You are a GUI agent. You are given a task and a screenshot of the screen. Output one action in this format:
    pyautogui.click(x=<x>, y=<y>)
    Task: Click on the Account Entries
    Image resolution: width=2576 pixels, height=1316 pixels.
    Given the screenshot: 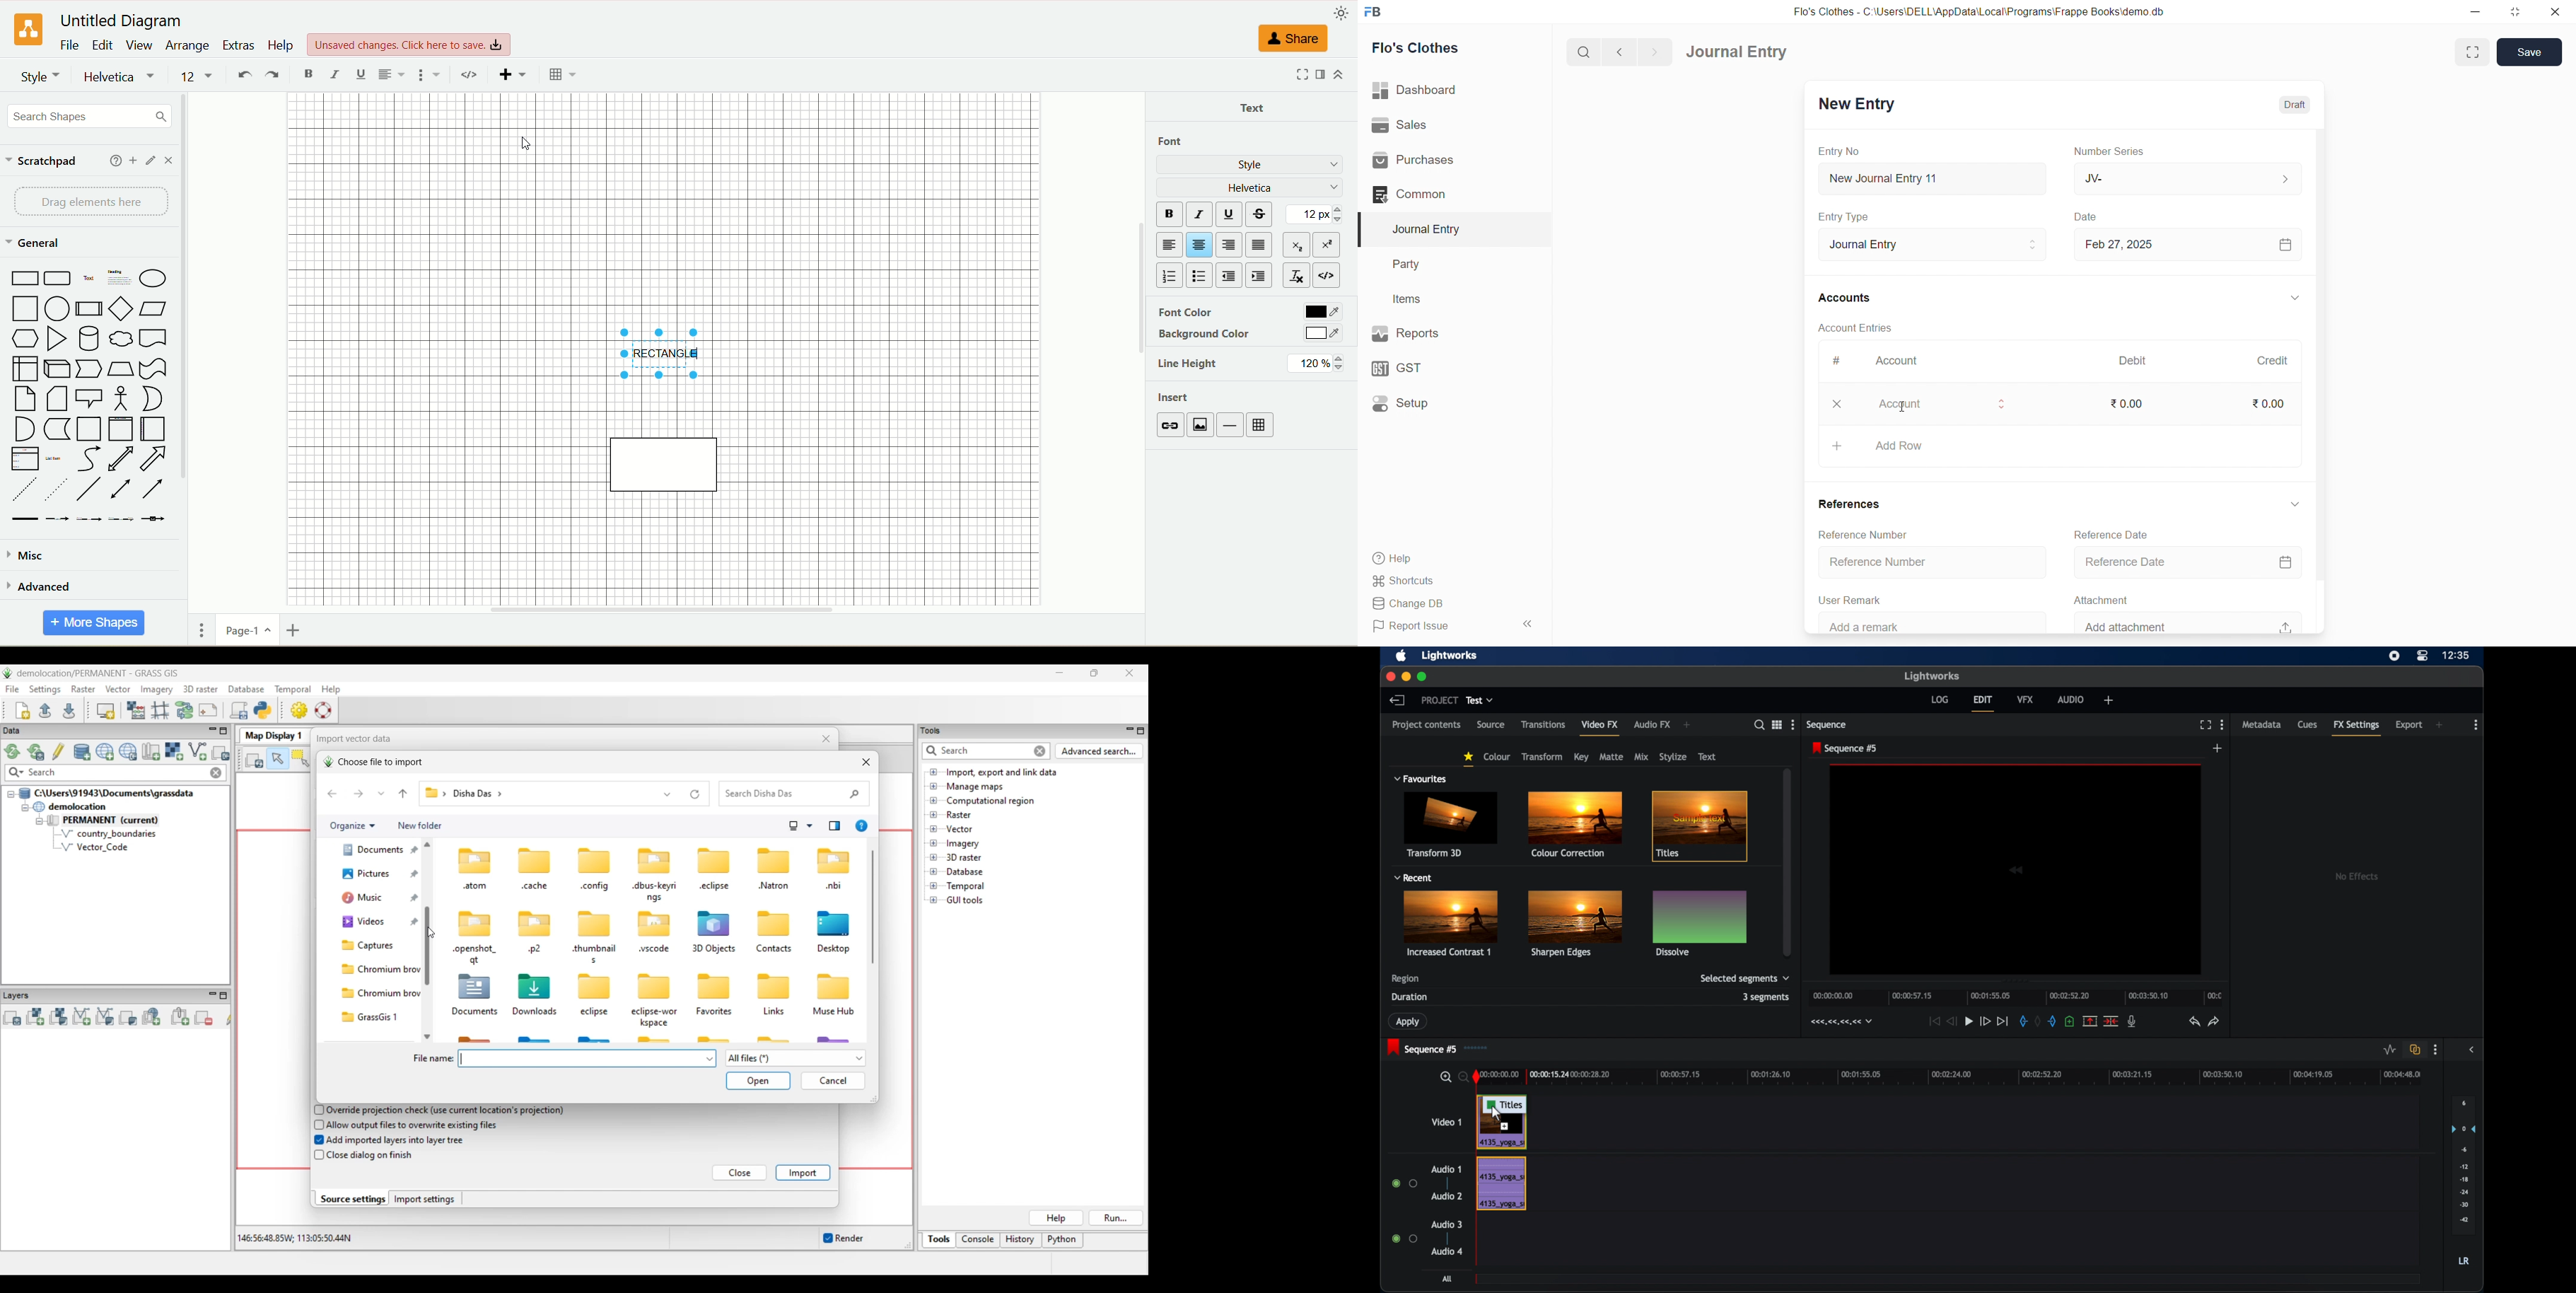 What is the action you would take?
    pyautogui.click(x=1857, y=326)
    